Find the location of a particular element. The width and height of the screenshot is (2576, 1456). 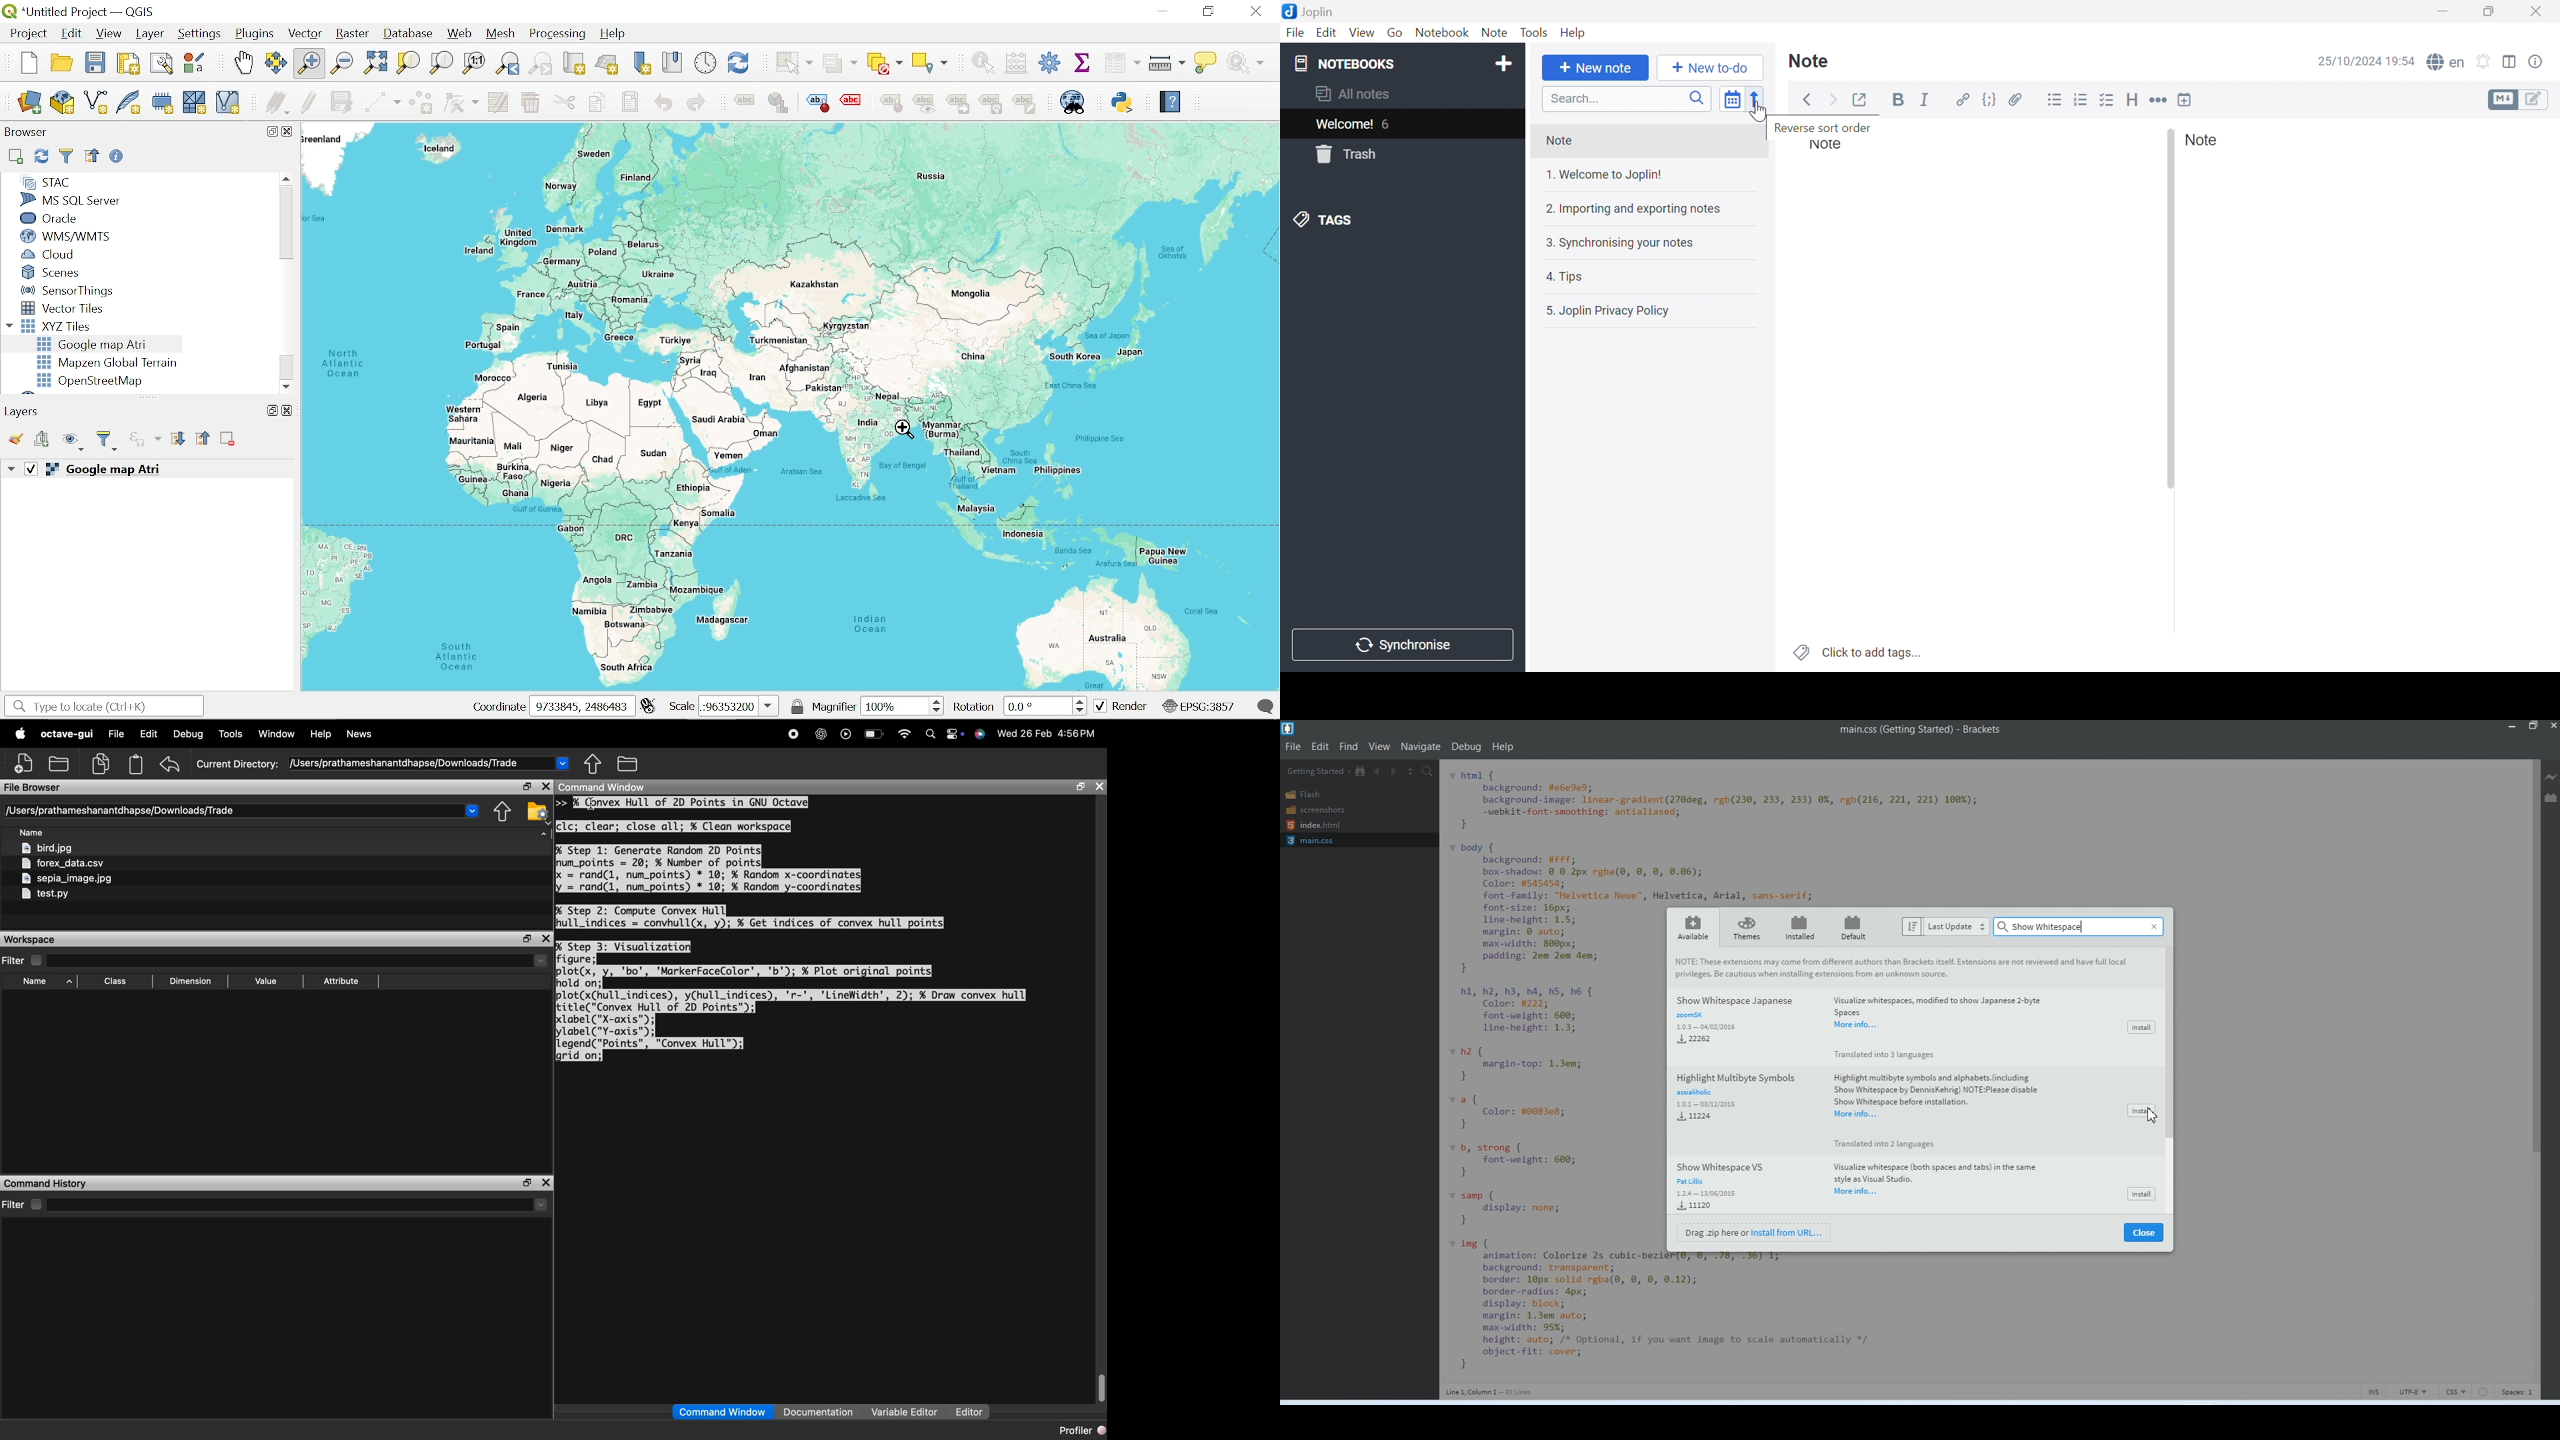

Notebooks is located at coordinates (1347, 65).